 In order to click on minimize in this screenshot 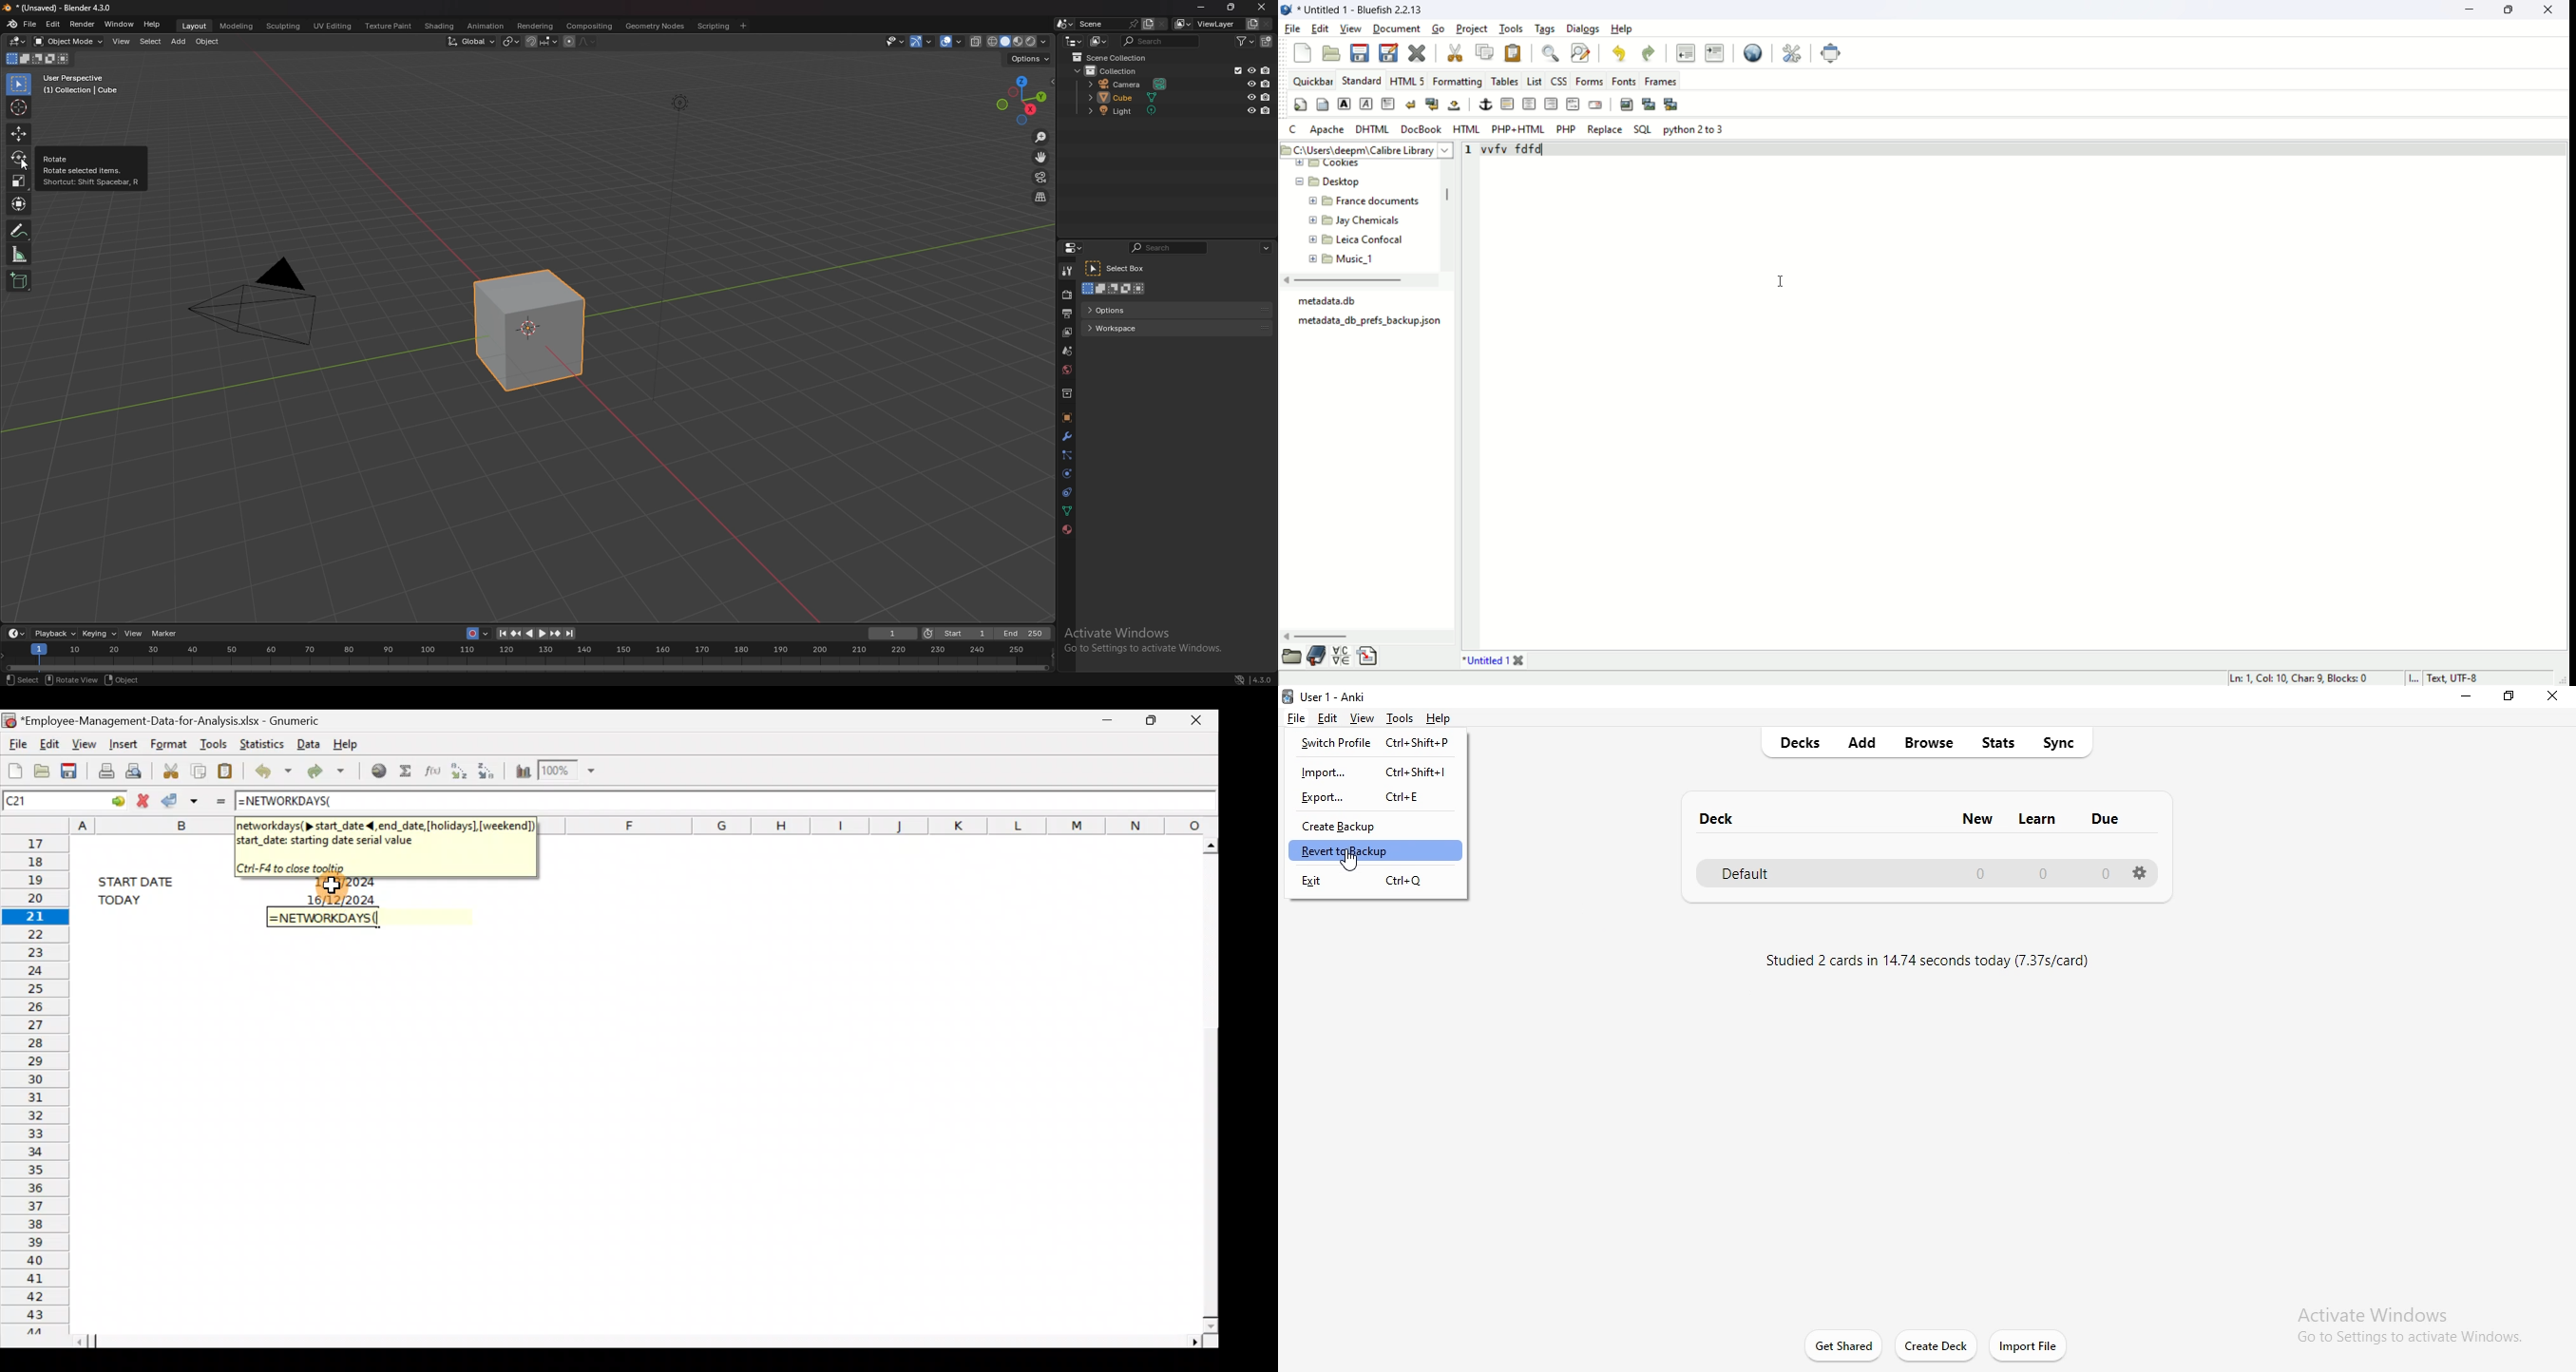, I will do `click(2469, 11)`.